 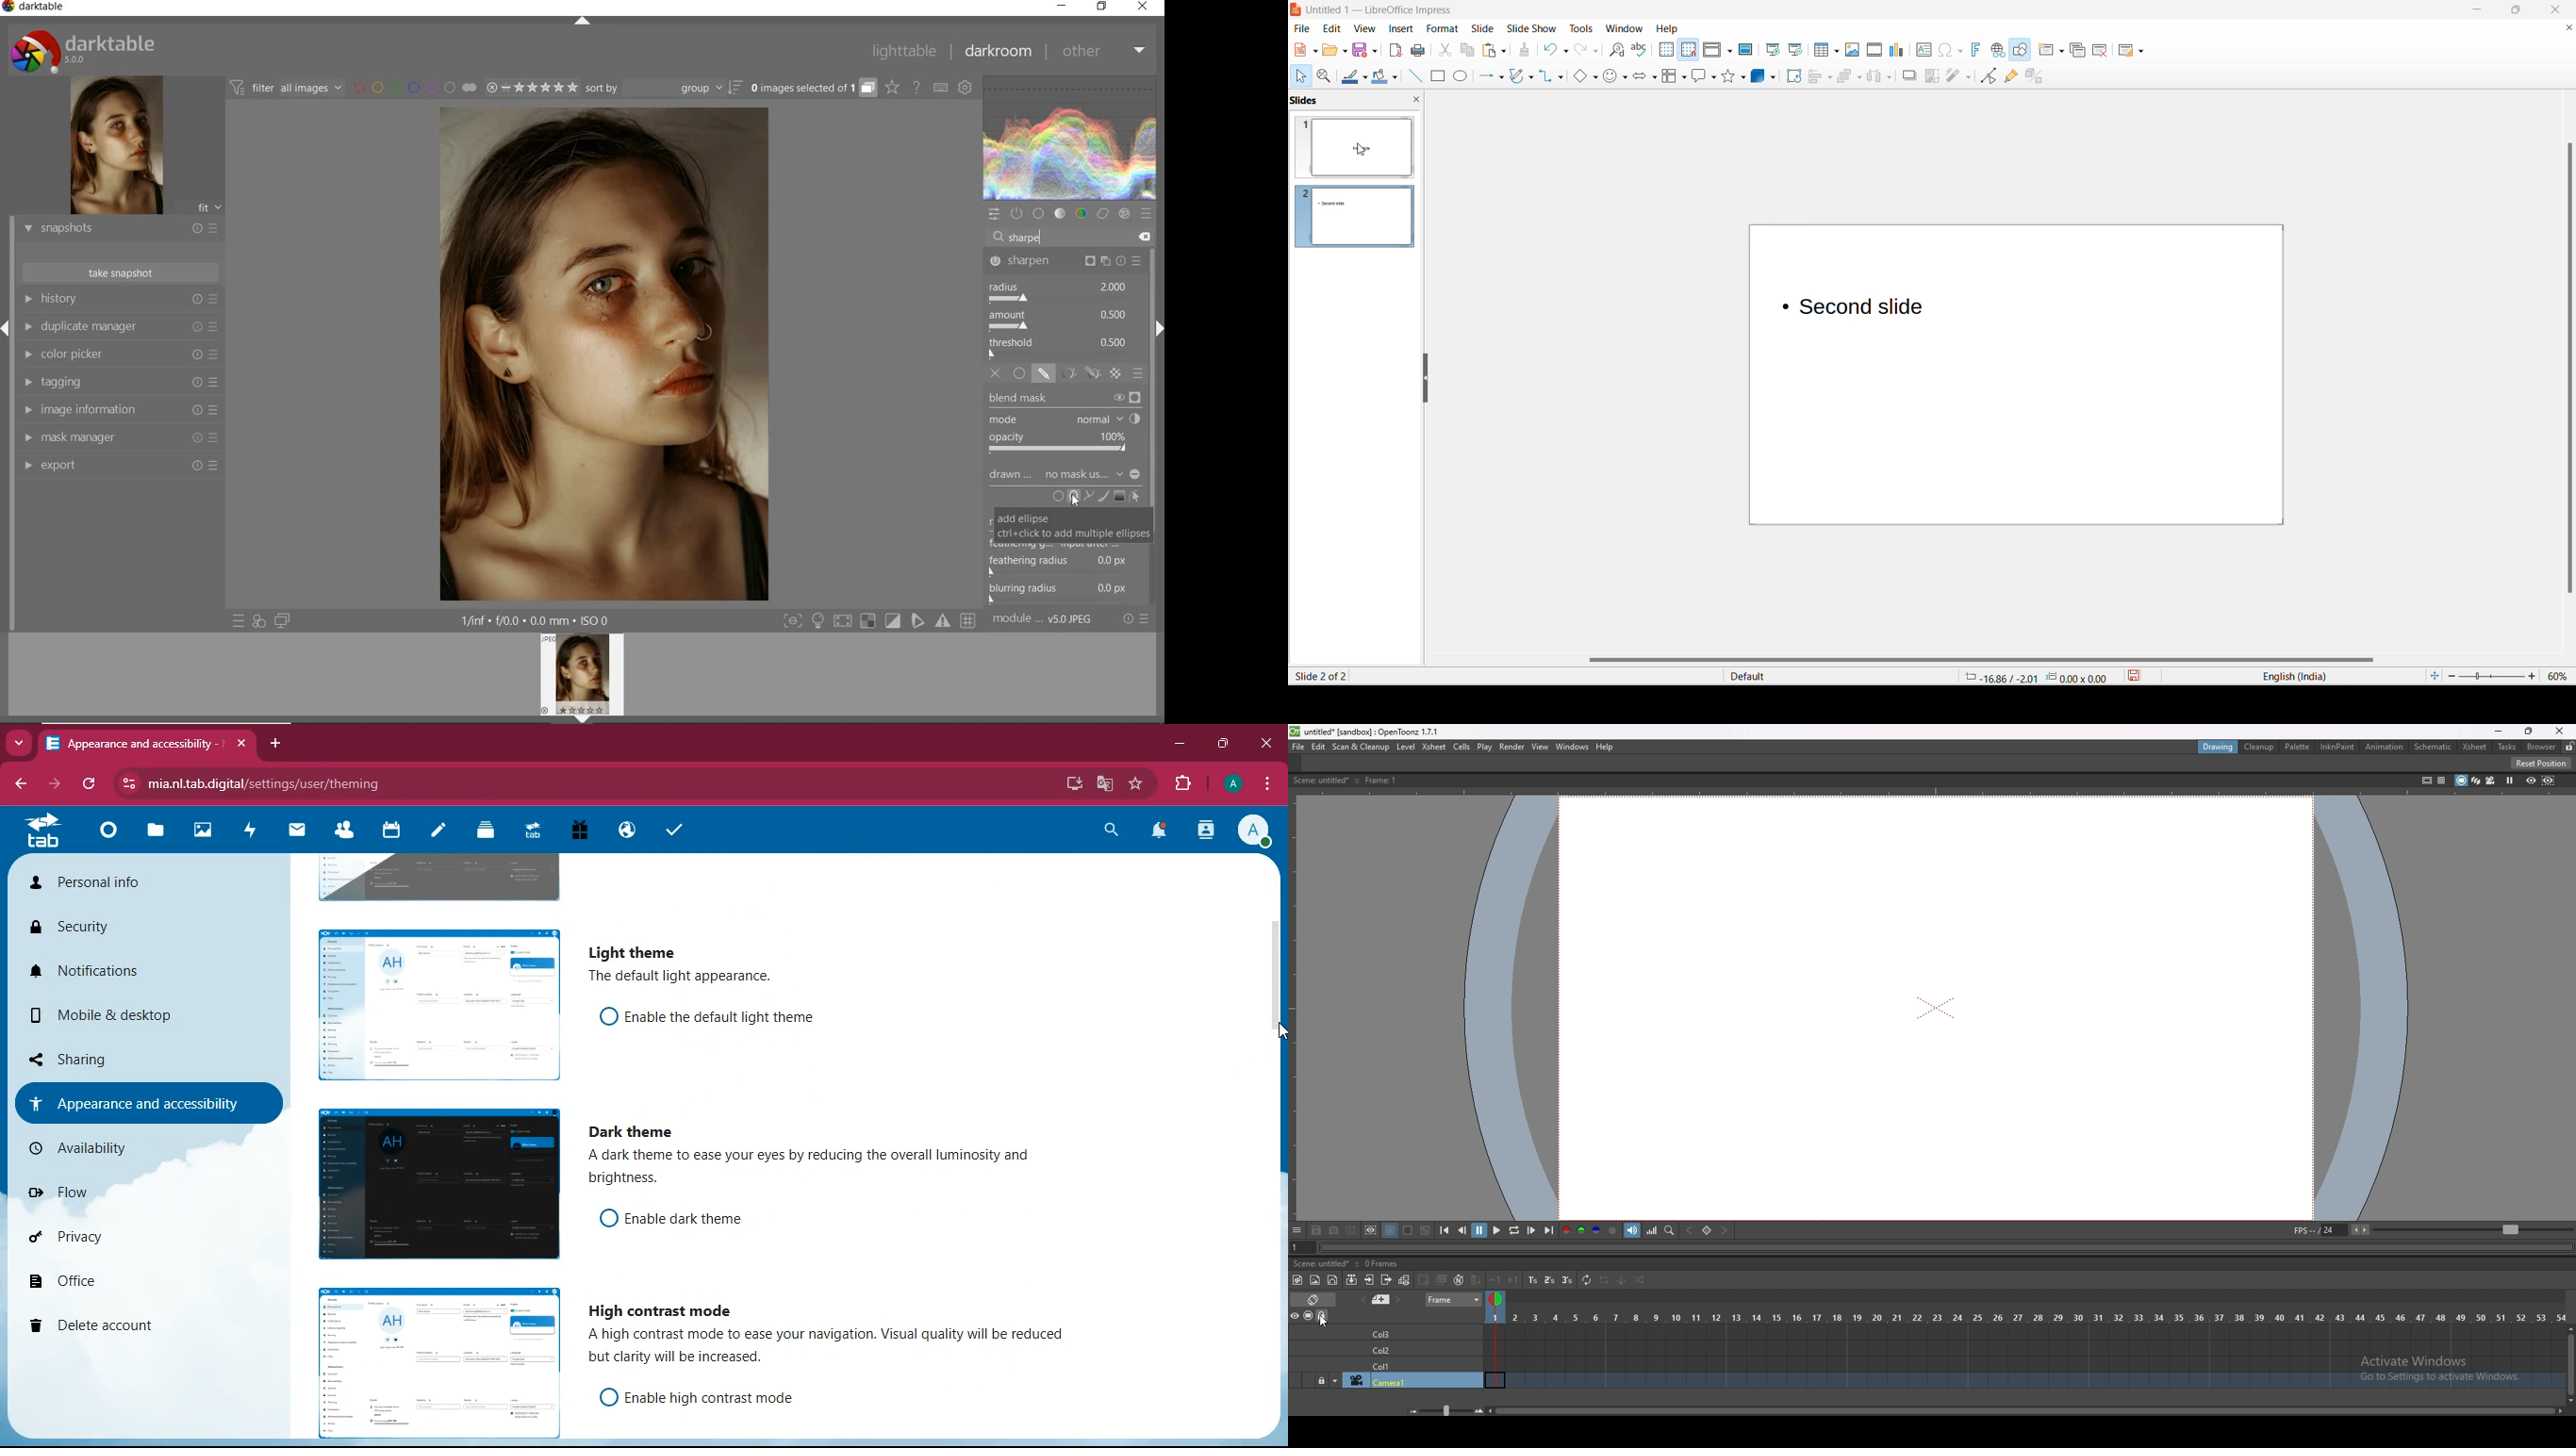 What do you see at coordinates (602, 1015) in the screenshot?
I see `on/off button` at bounding box center [602, 1015].